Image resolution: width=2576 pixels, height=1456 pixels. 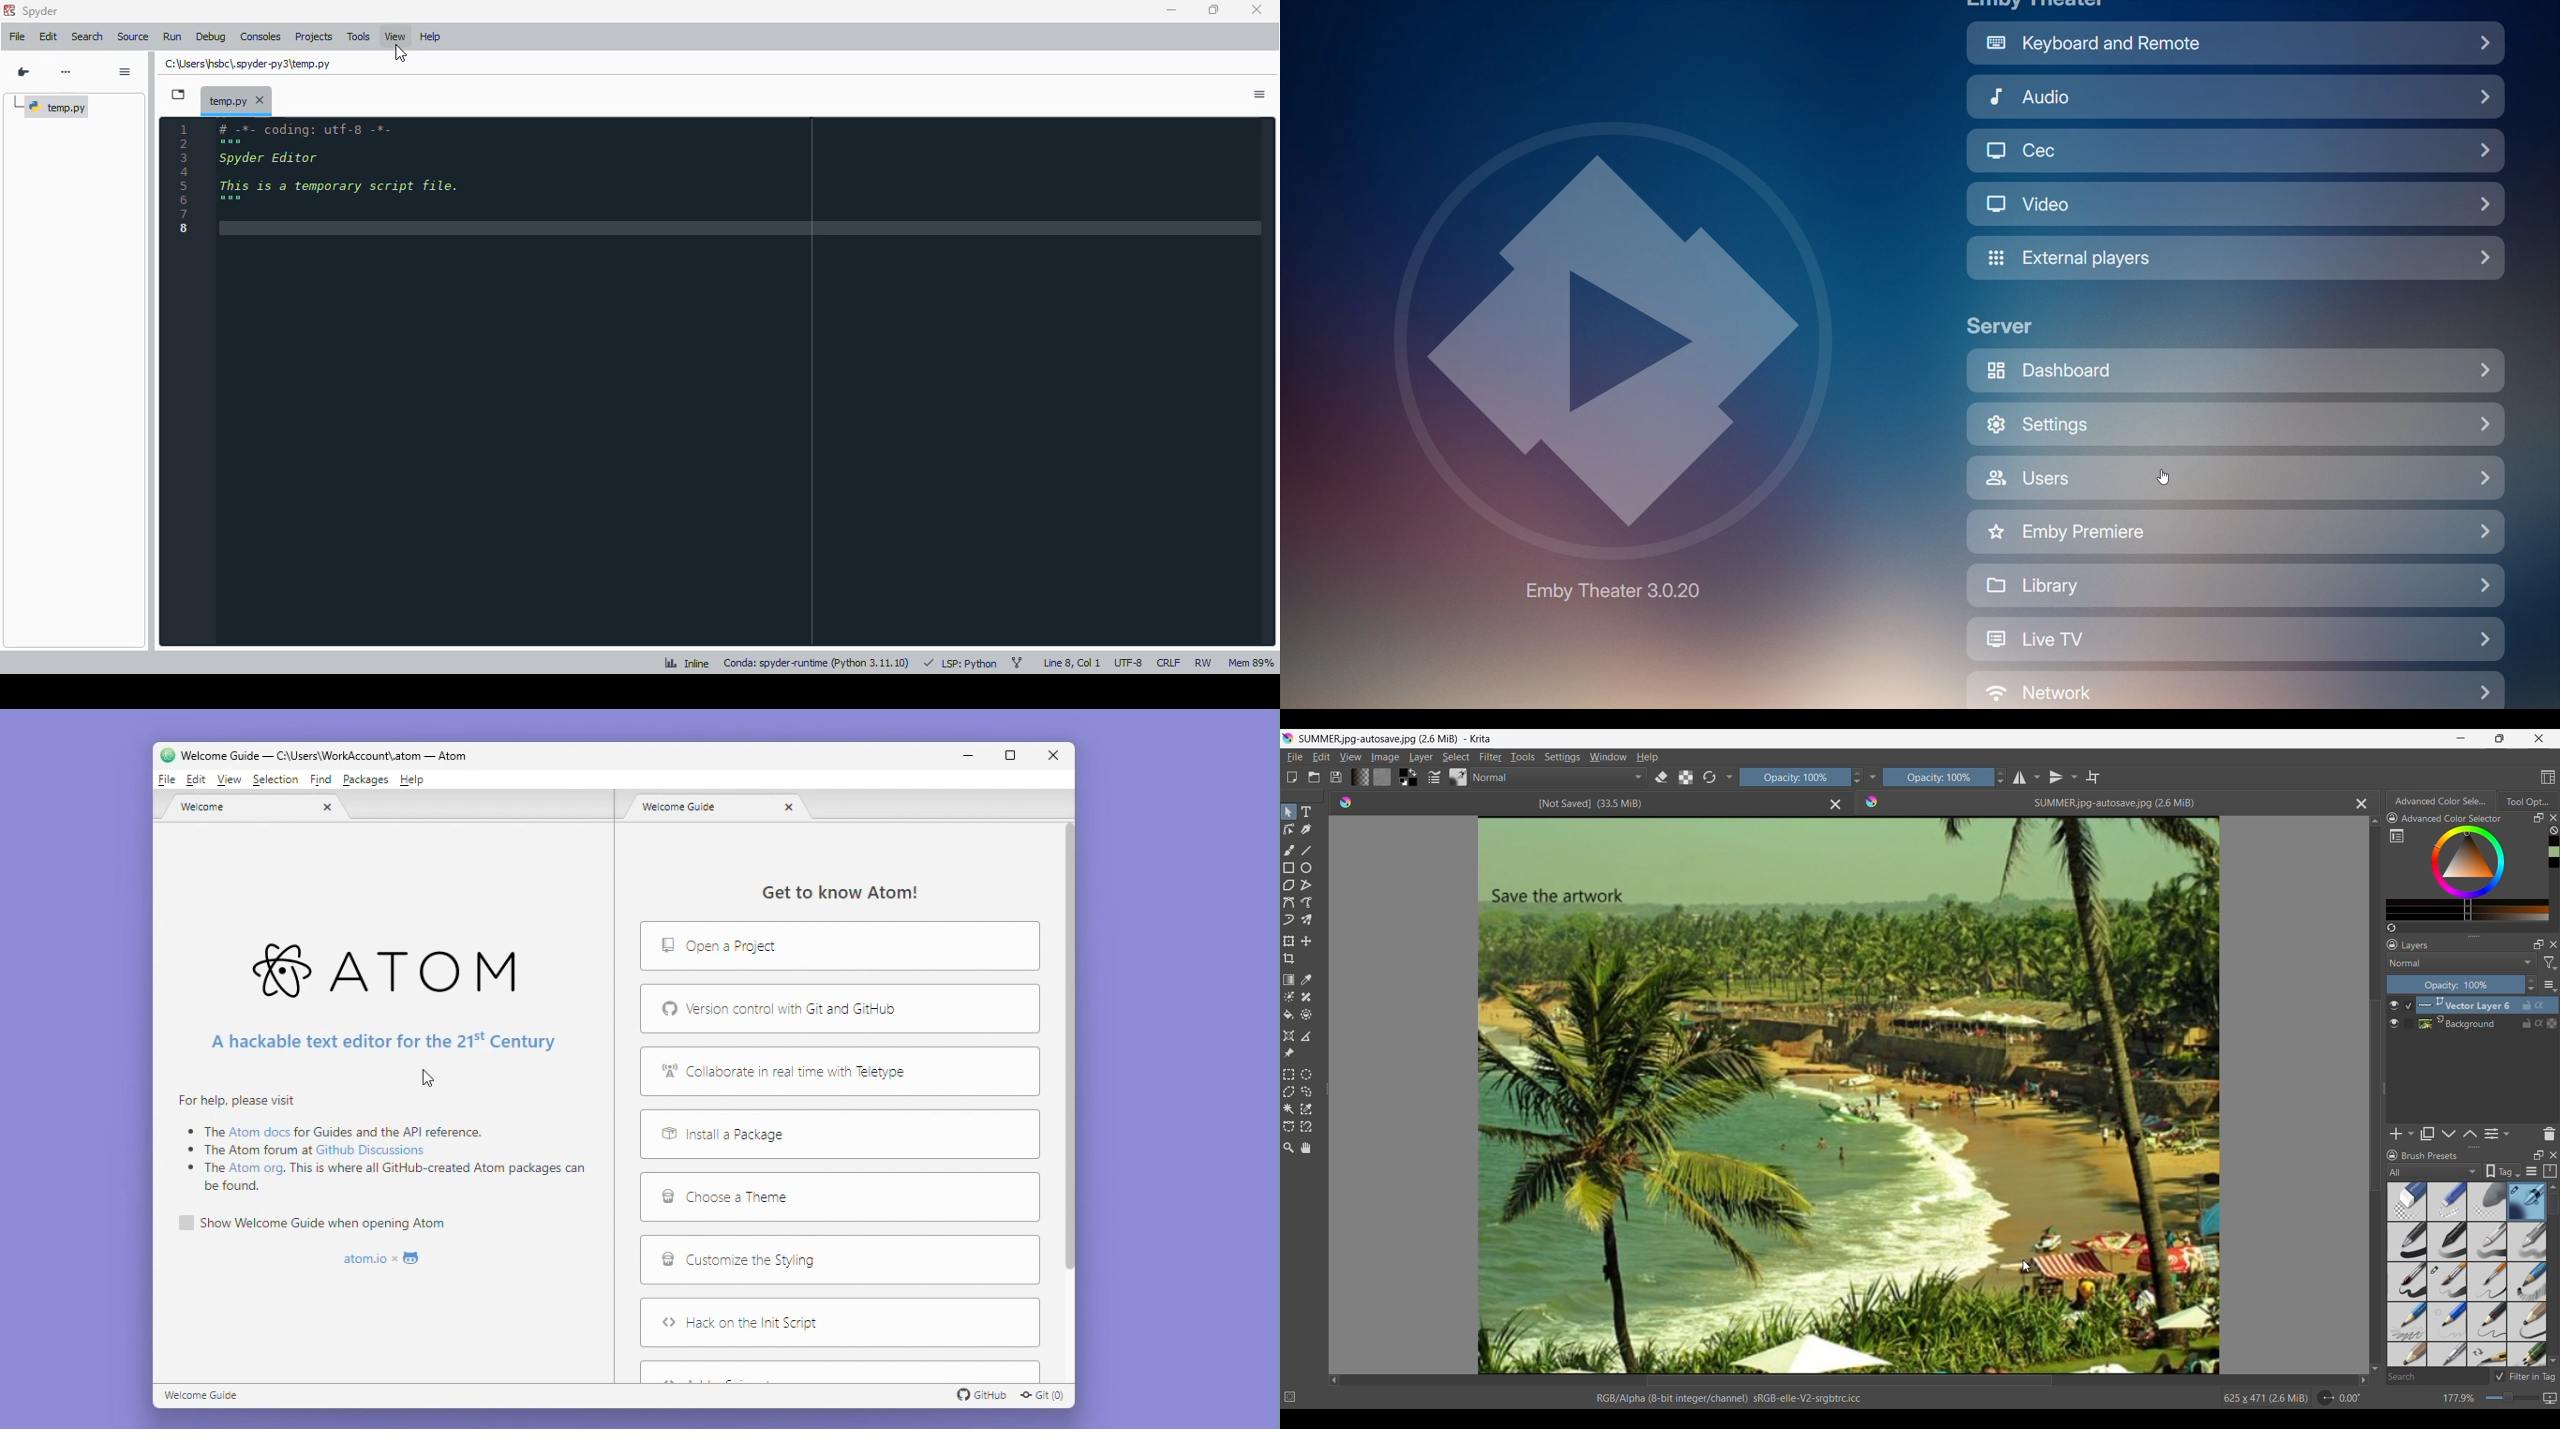 What do you see at coordinates (1413, 772) in the screenshot?
I see `Interchange background and foreground color` at bounding box center [1413, 772].